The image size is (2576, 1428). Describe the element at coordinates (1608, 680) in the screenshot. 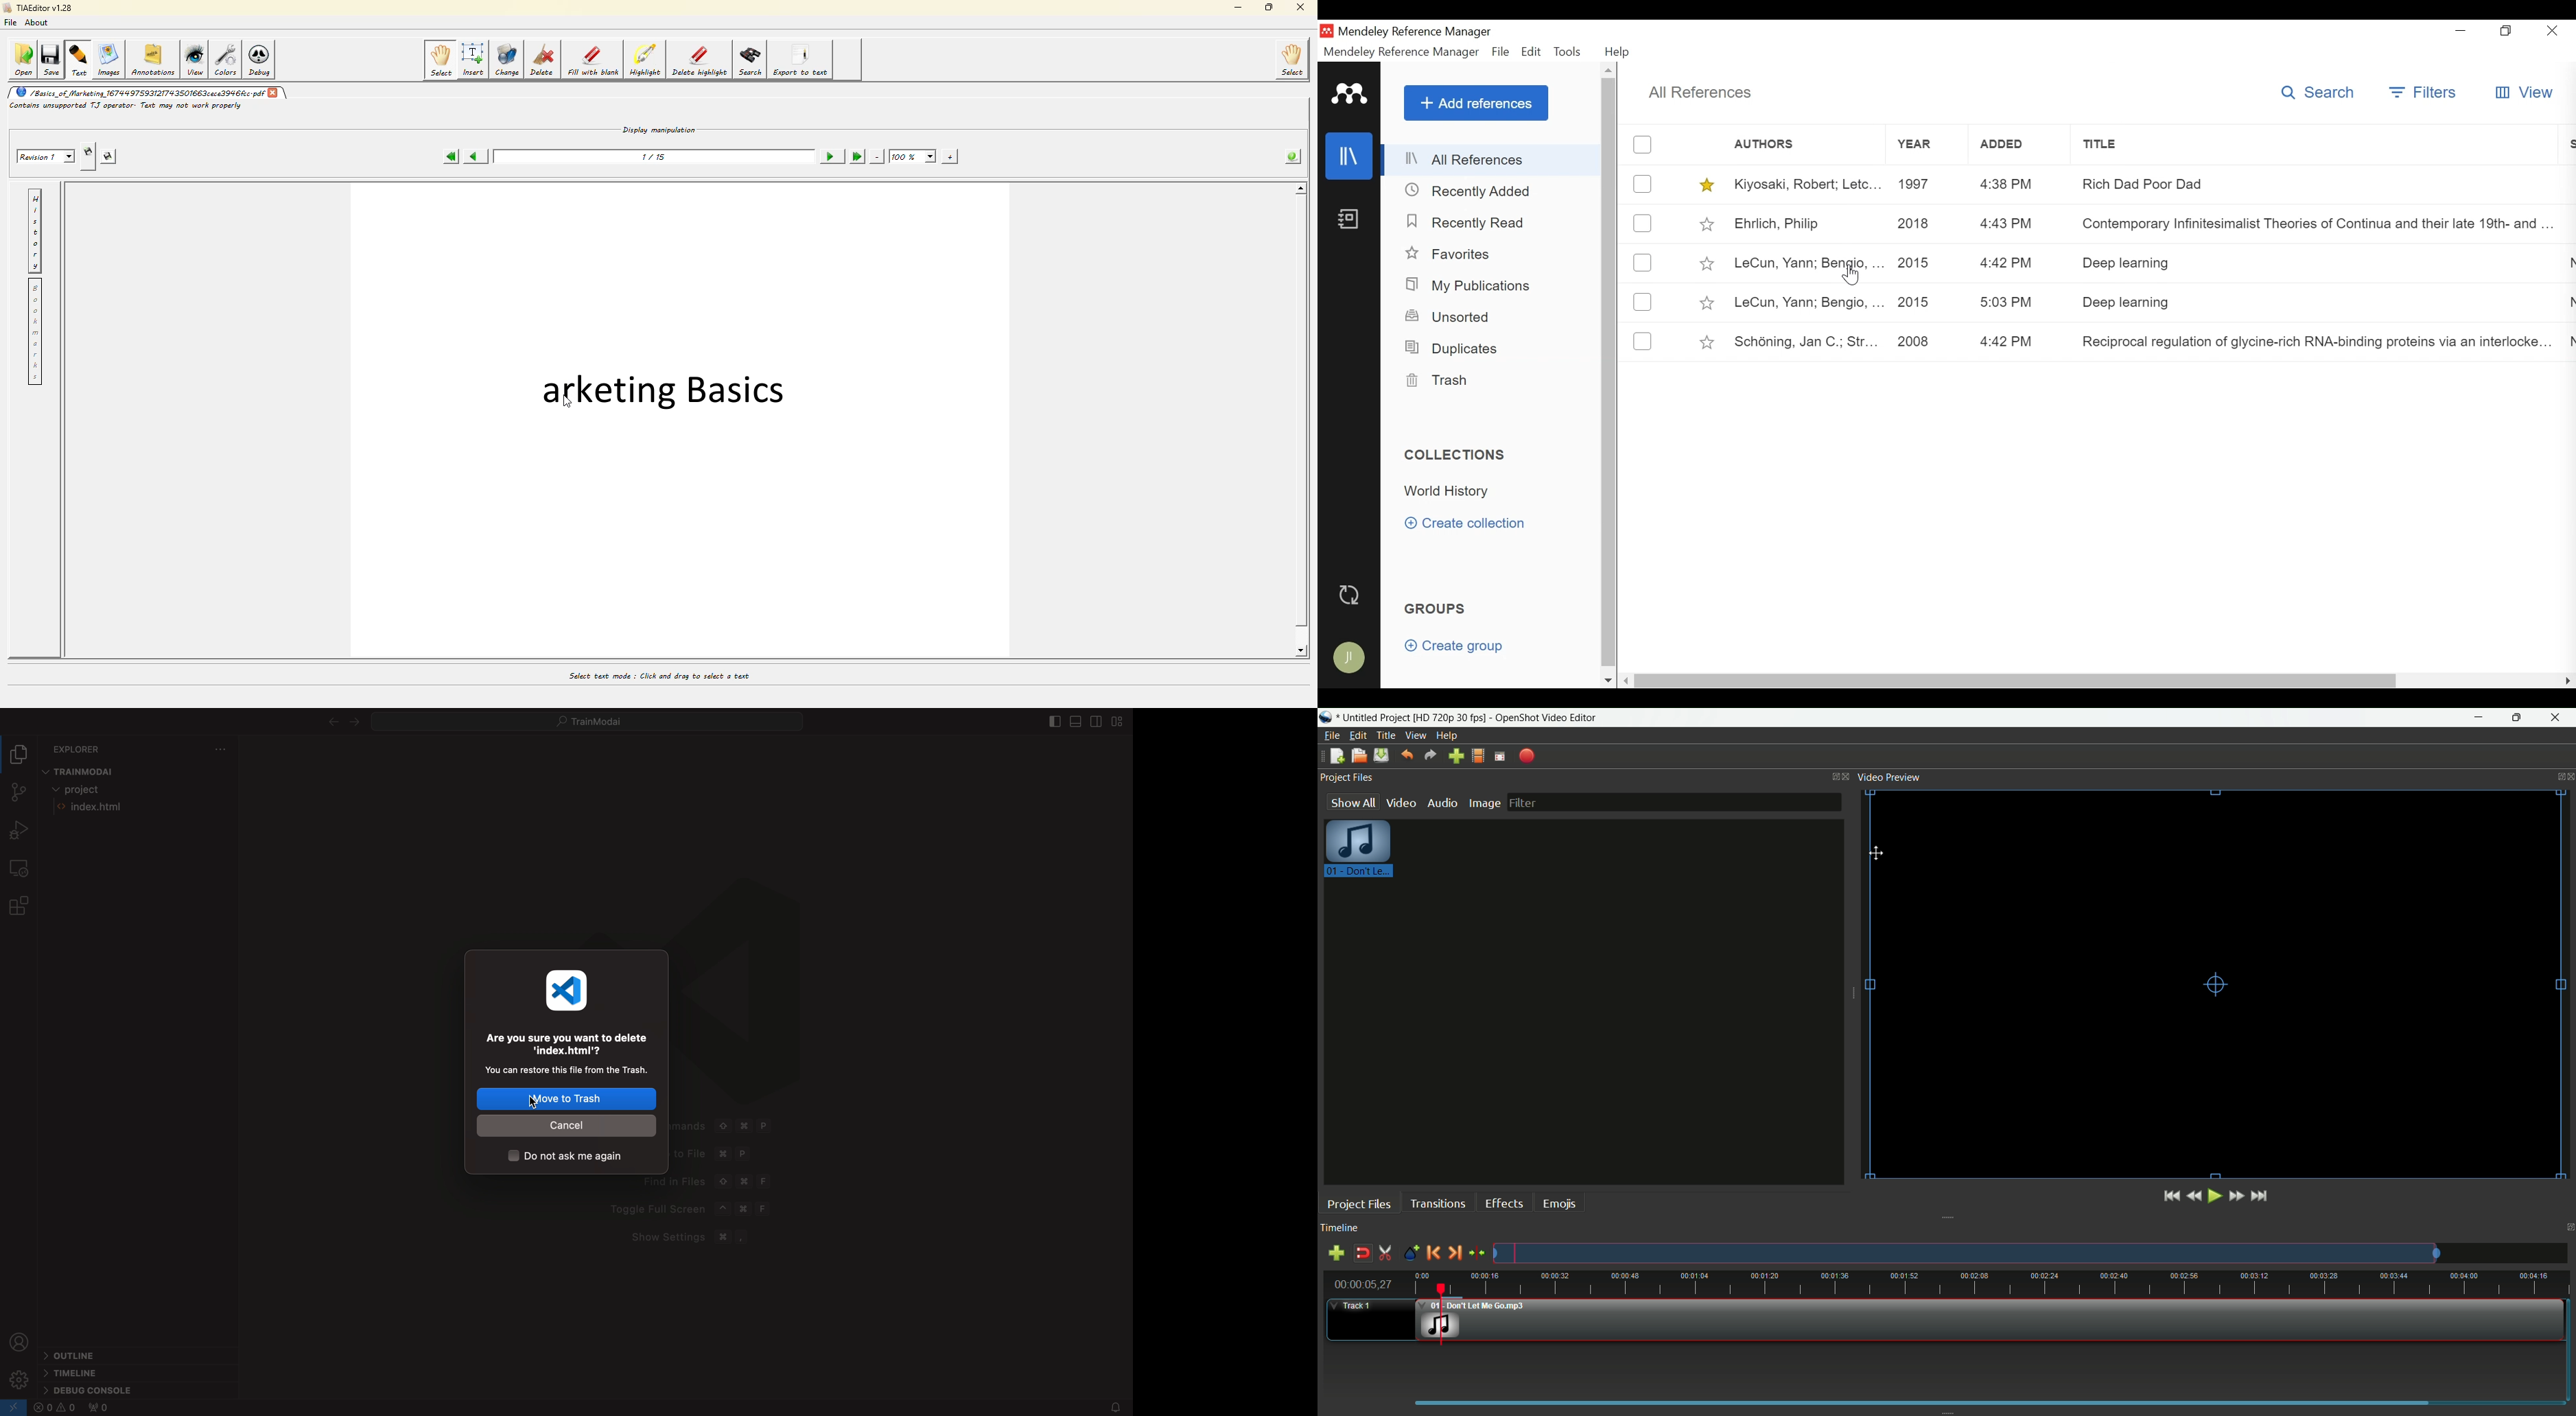

I see `Scroll down` at that location.